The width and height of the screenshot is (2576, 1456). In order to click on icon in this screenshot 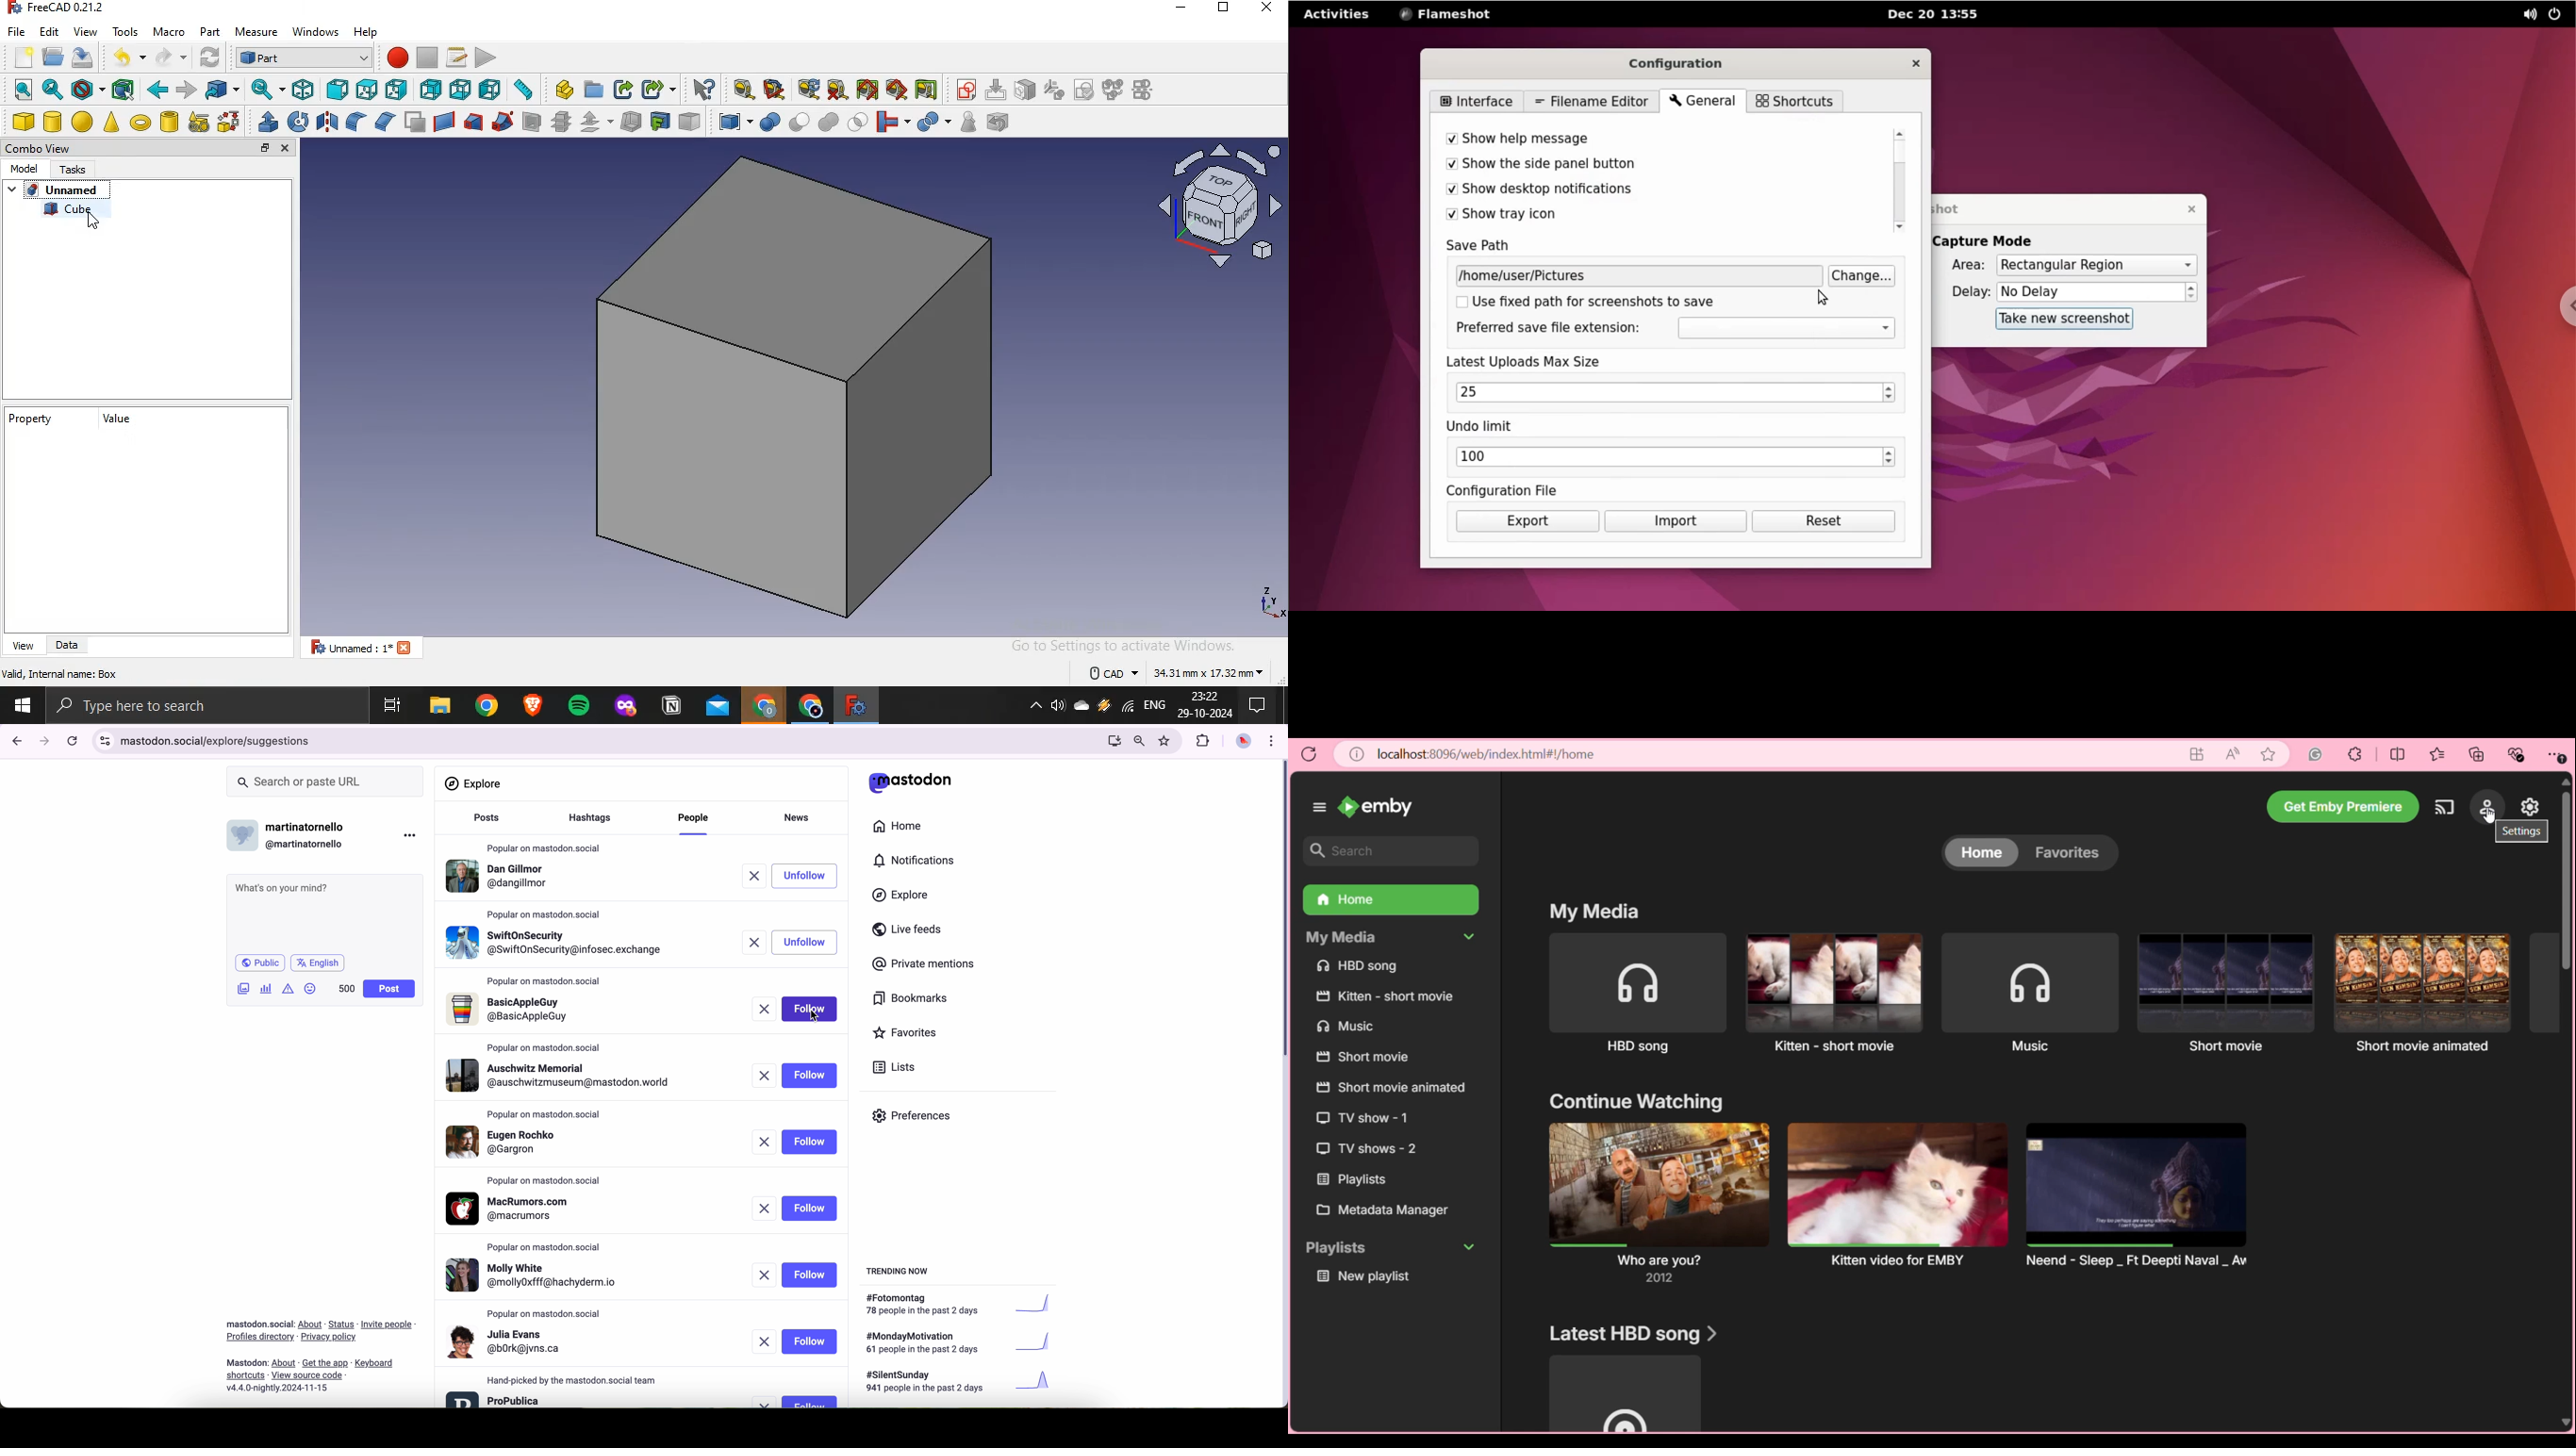, I will do `click(1054, 89)`.